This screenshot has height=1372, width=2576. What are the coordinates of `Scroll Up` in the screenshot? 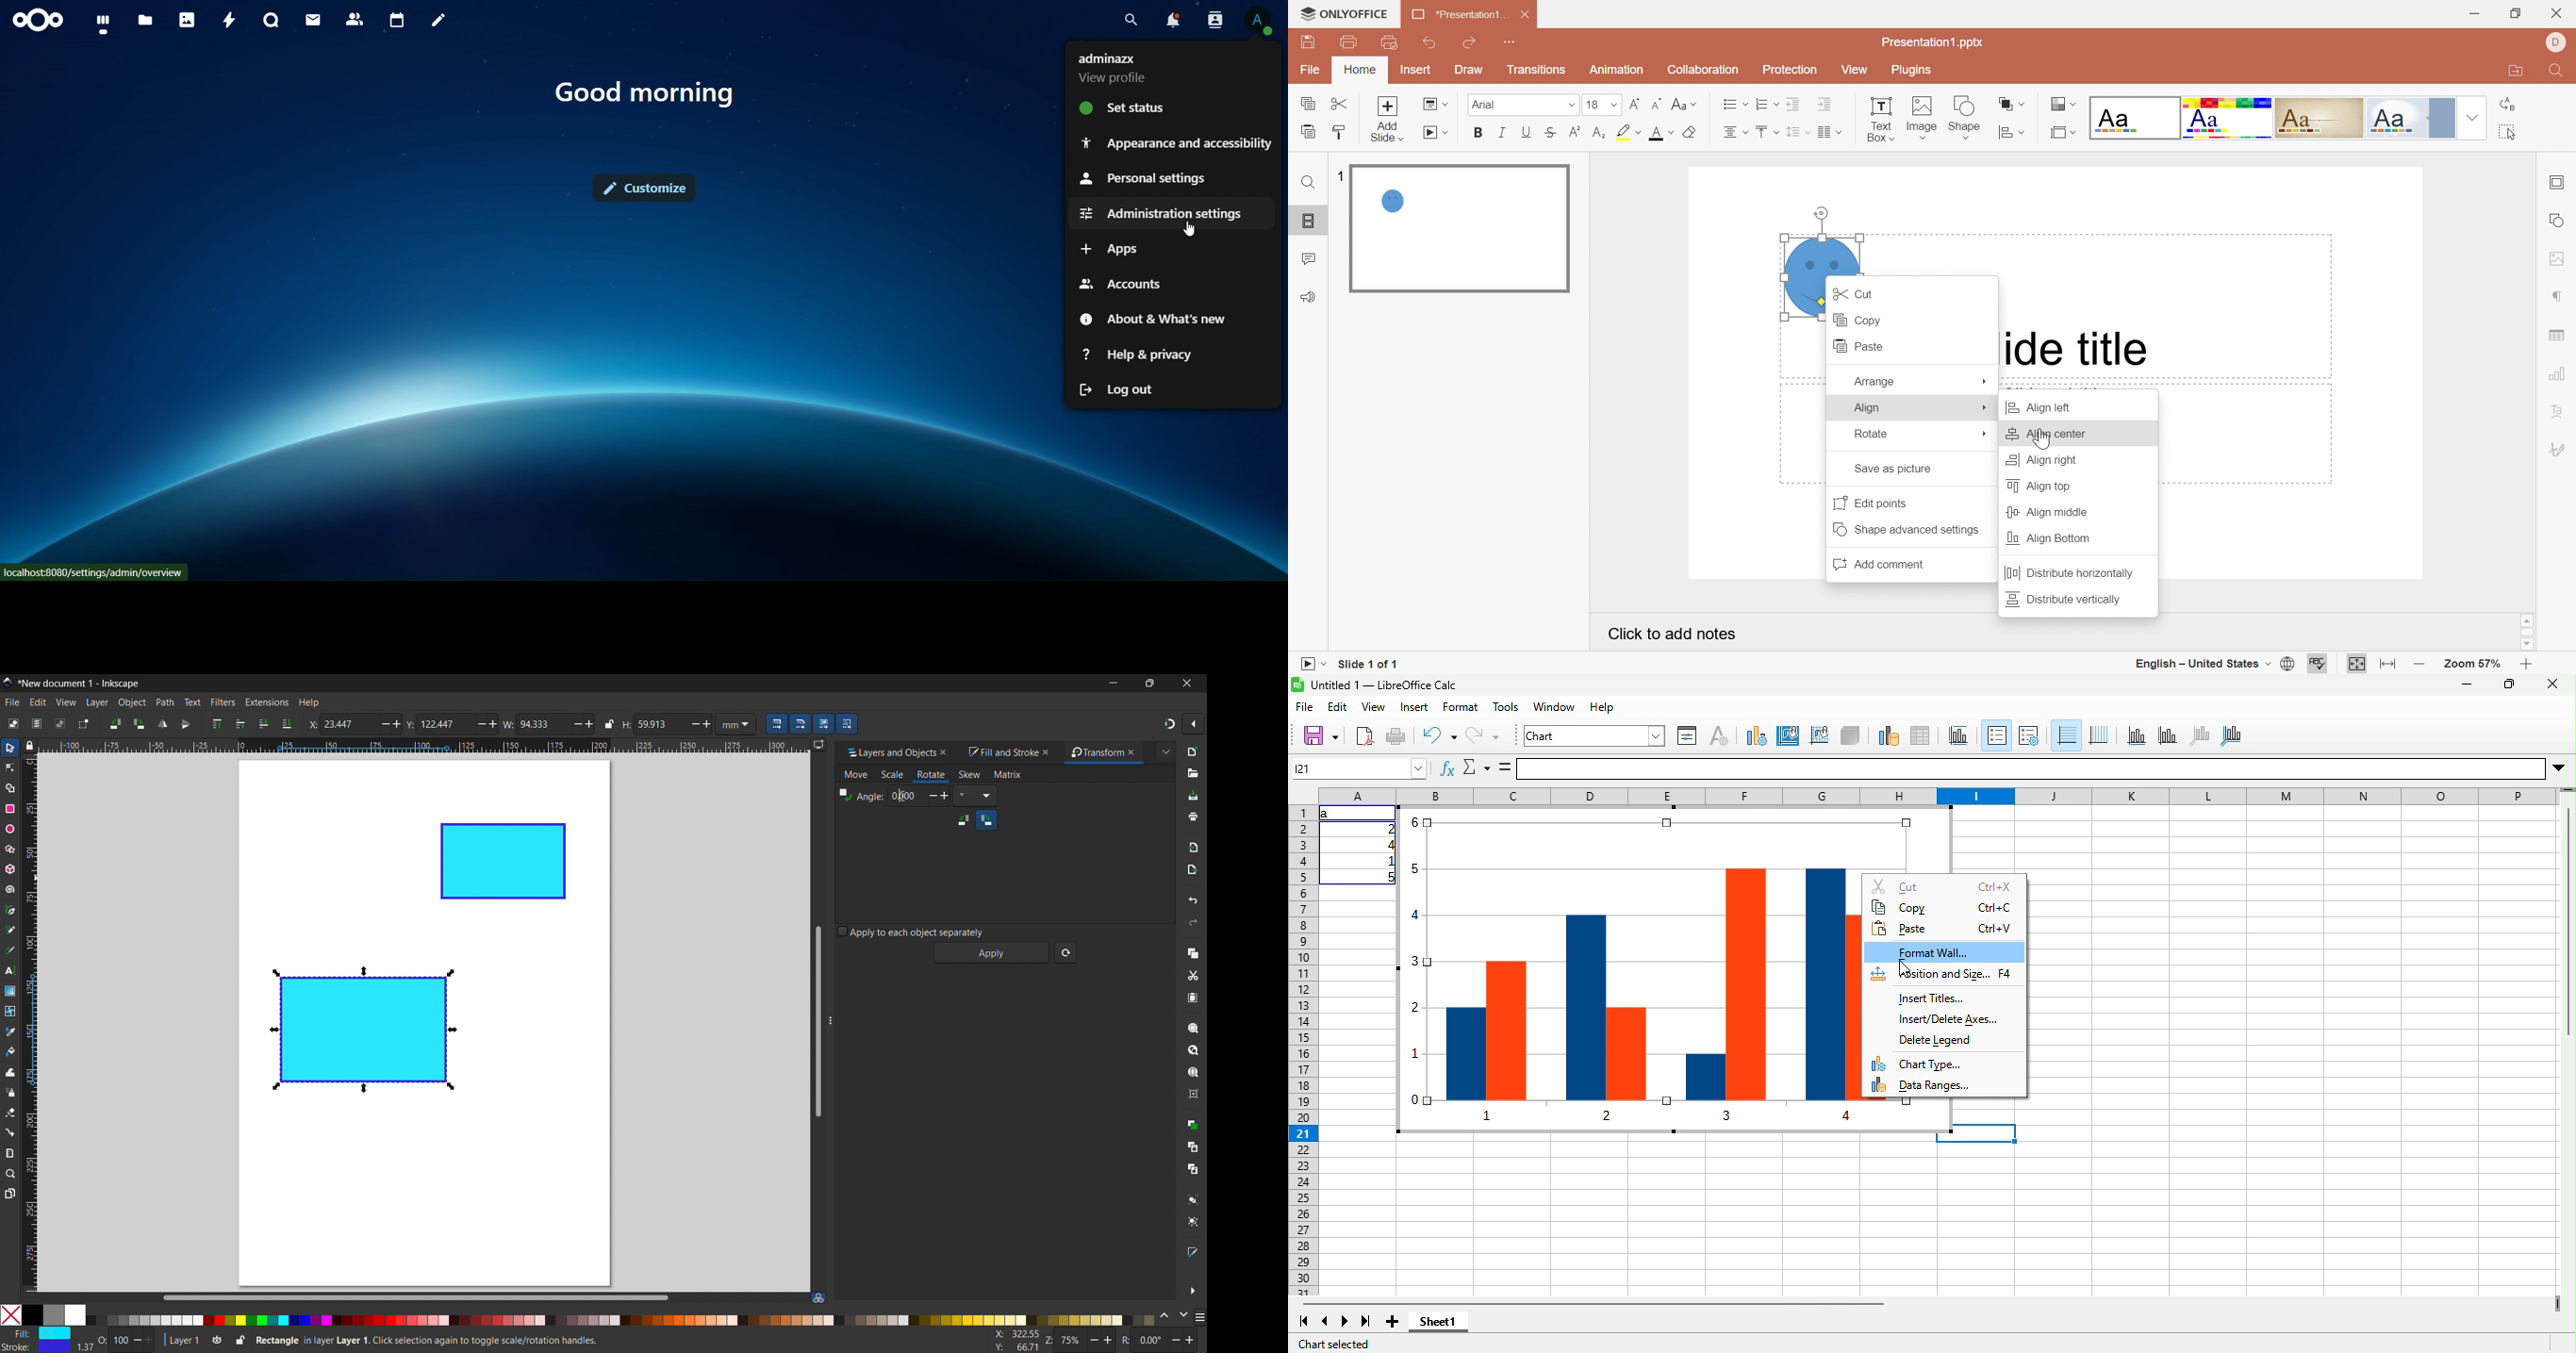 It's located at (2527, 620).